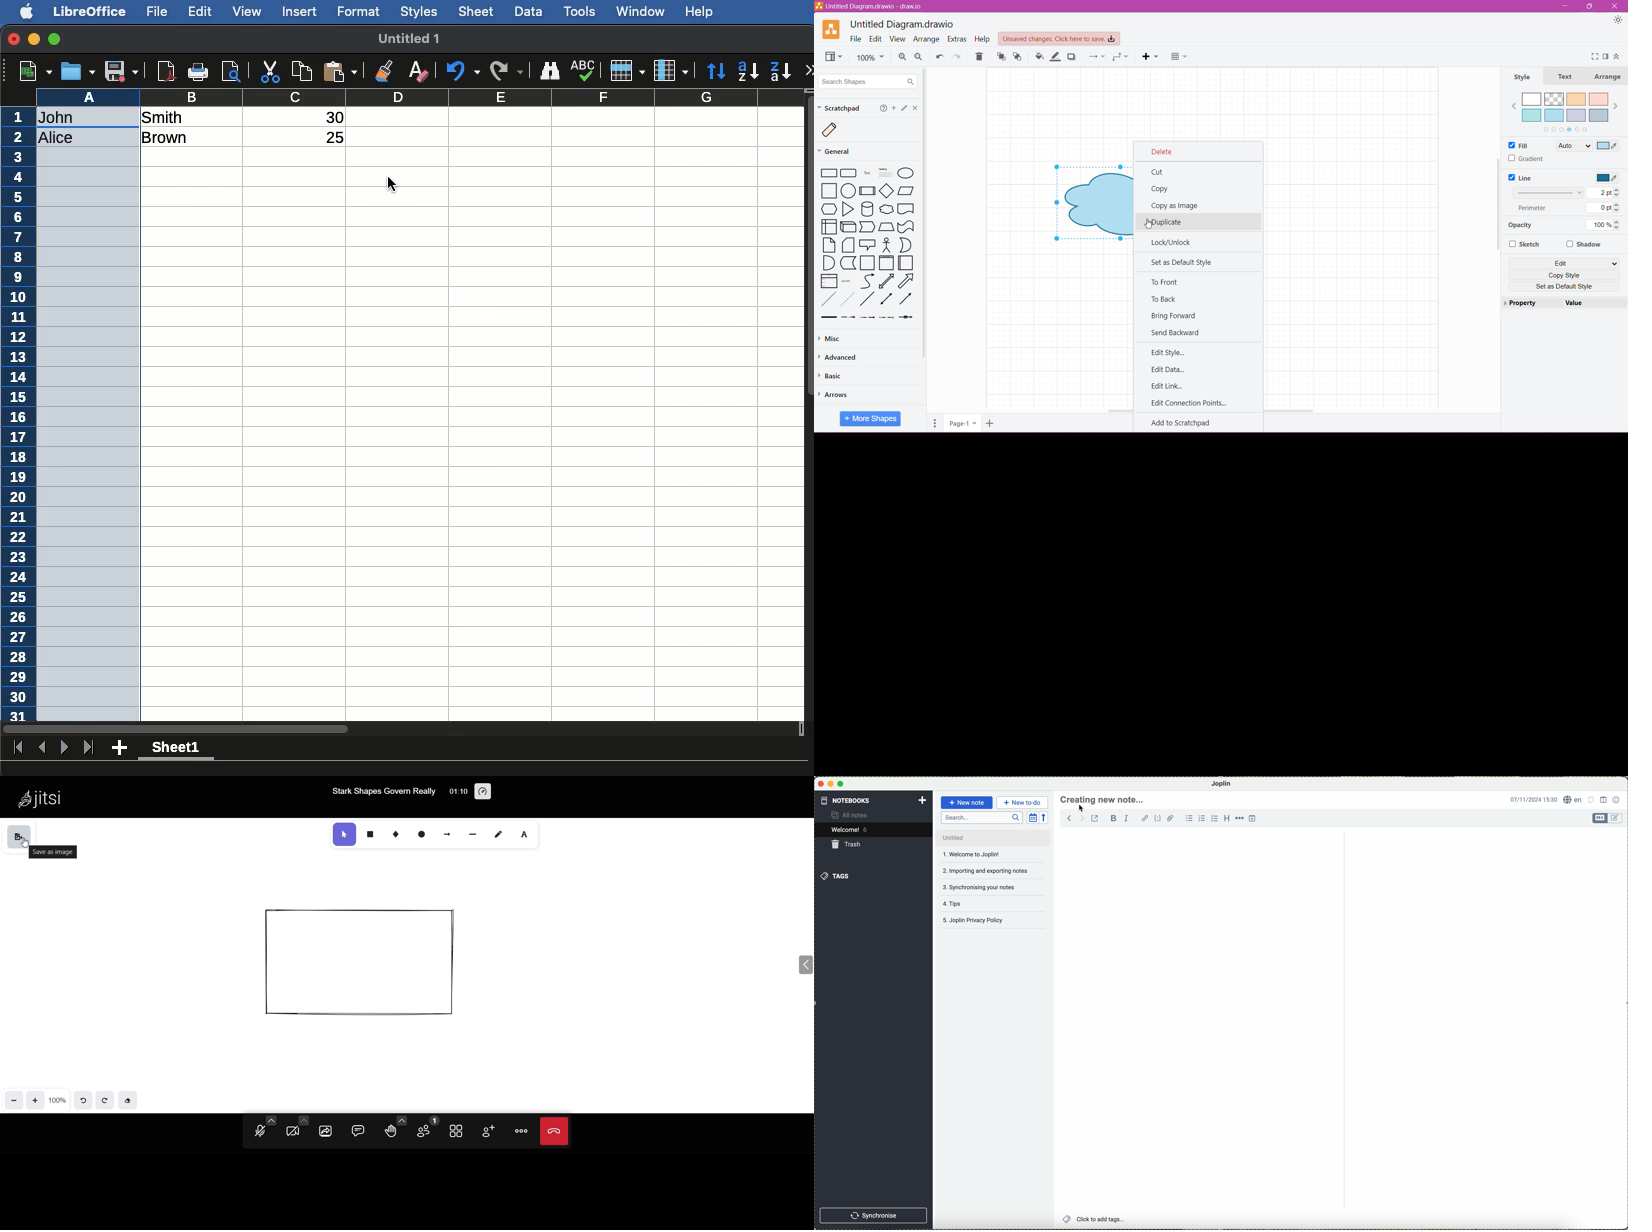  I want to click on toggle editor layout, so click(1603, 800).